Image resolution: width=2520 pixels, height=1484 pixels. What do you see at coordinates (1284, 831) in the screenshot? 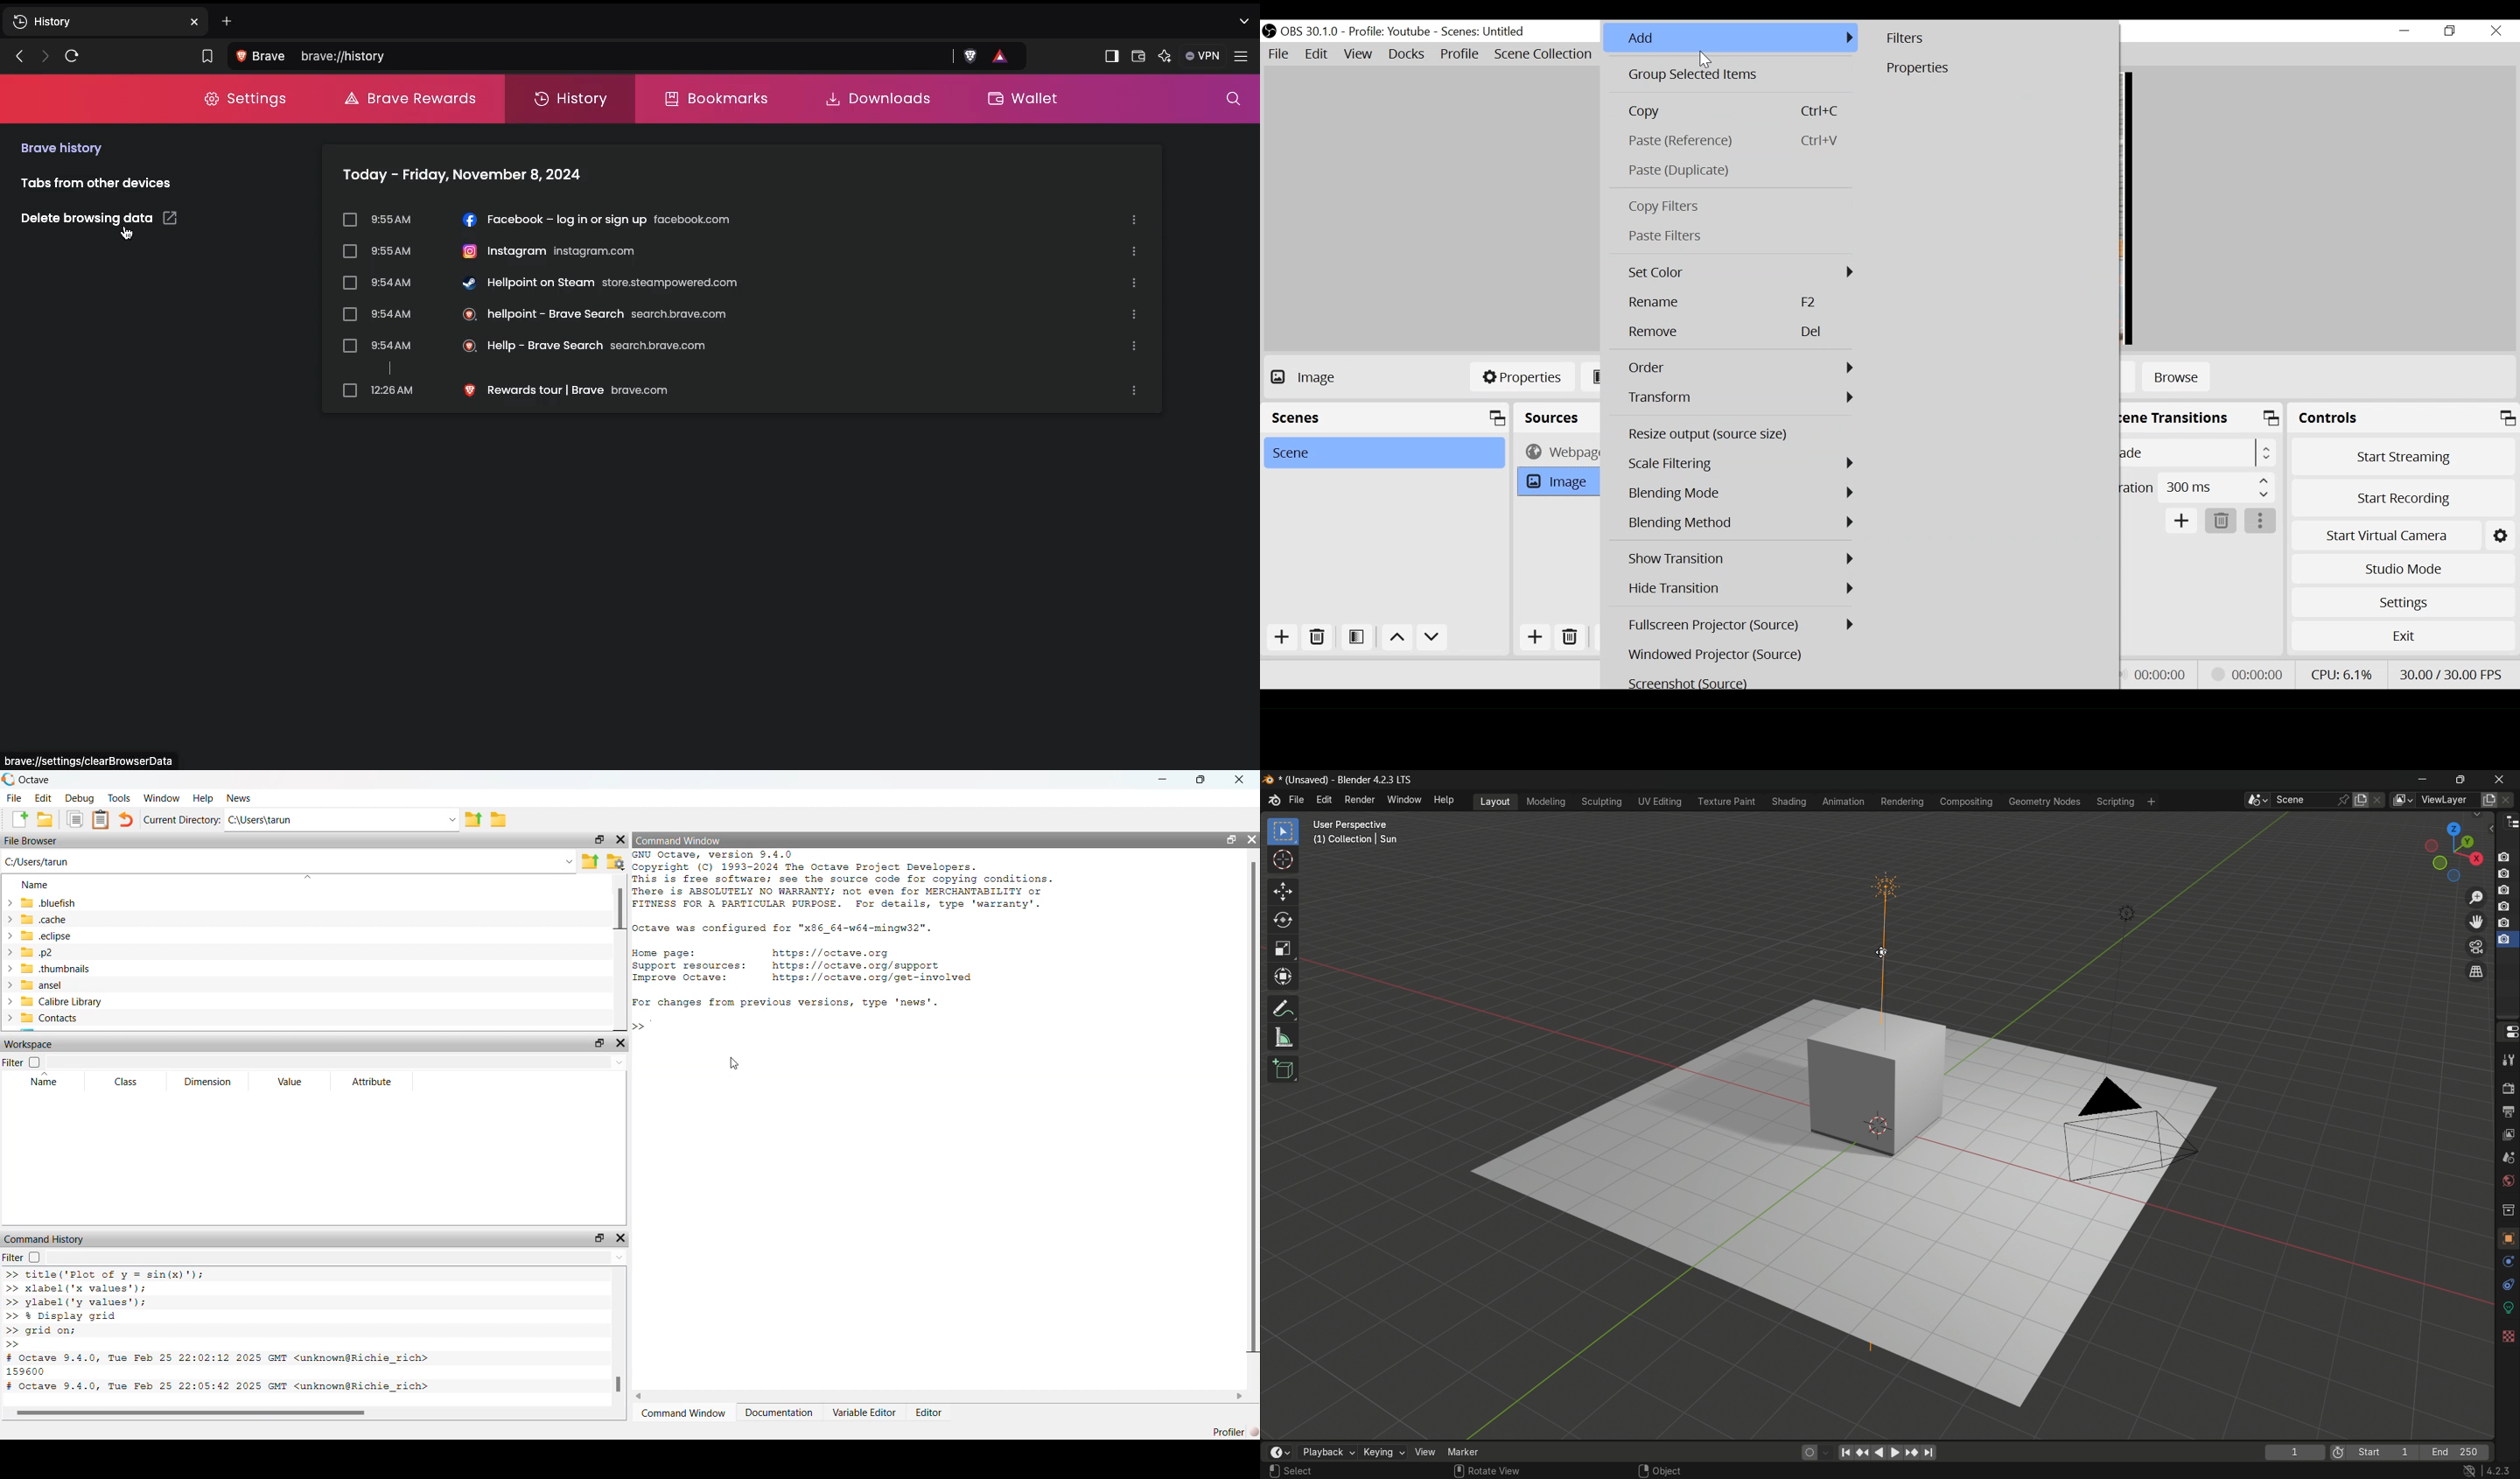
I see `select box` at bounding box center [1284, 831].